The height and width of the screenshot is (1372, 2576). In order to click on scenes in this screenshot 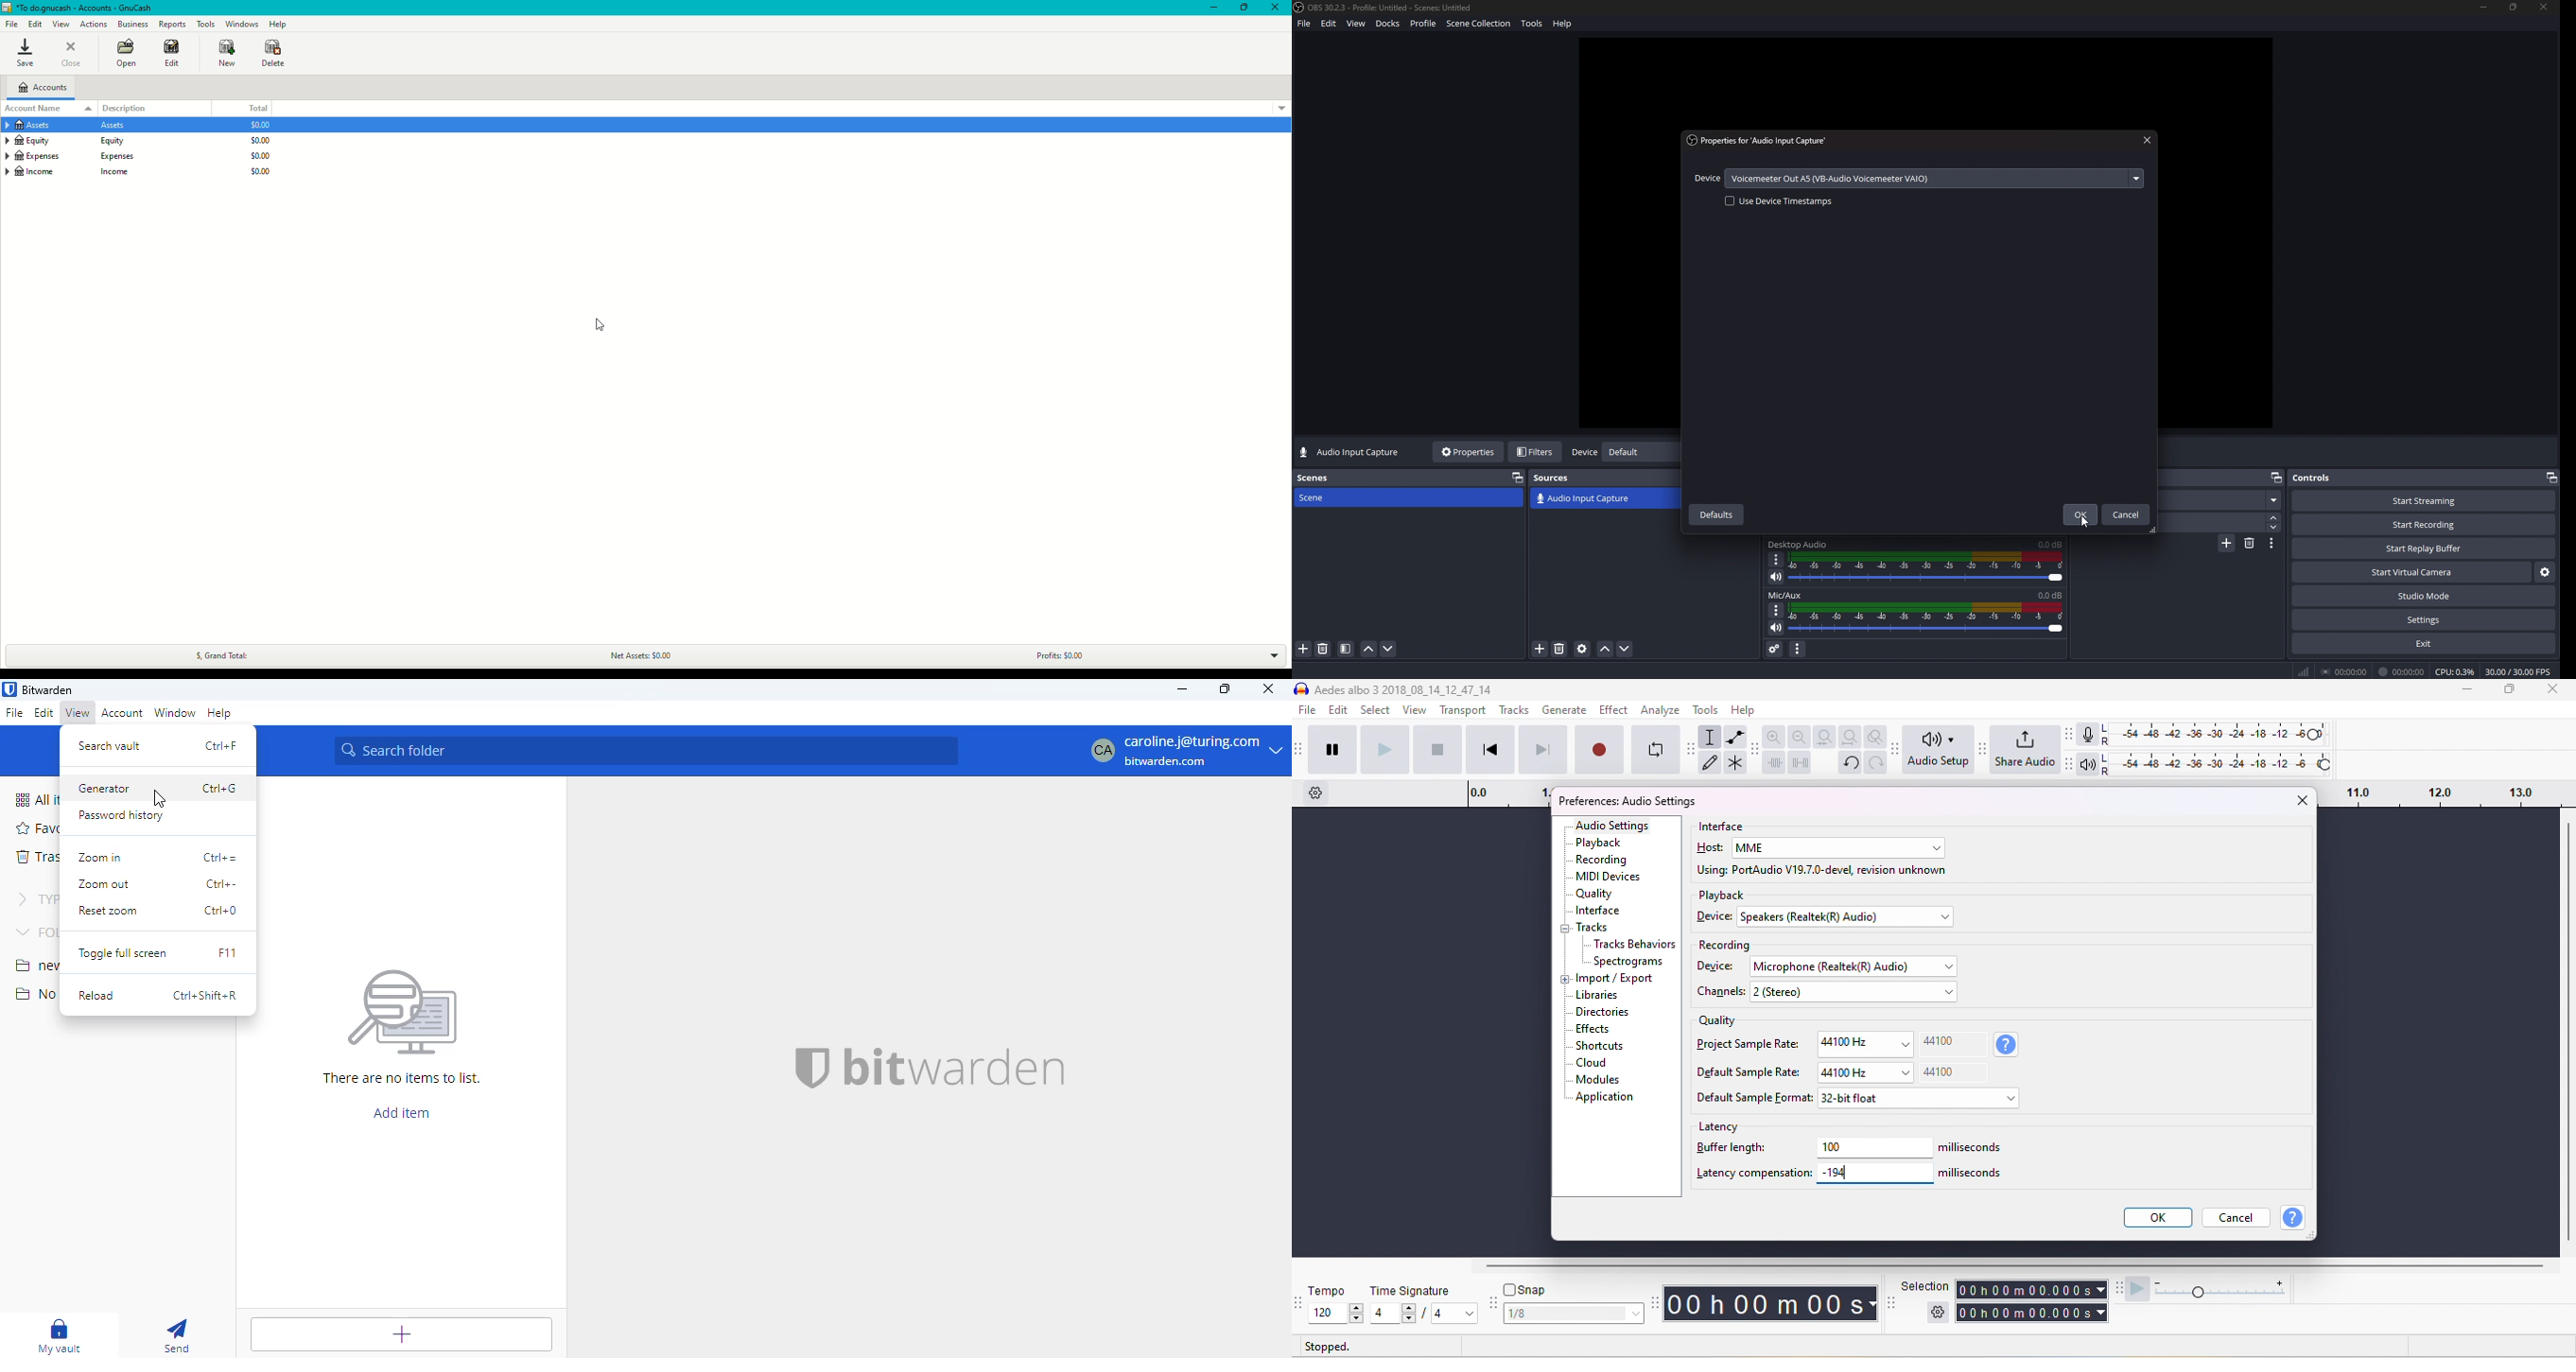, I will do `click(1316, 478)`.